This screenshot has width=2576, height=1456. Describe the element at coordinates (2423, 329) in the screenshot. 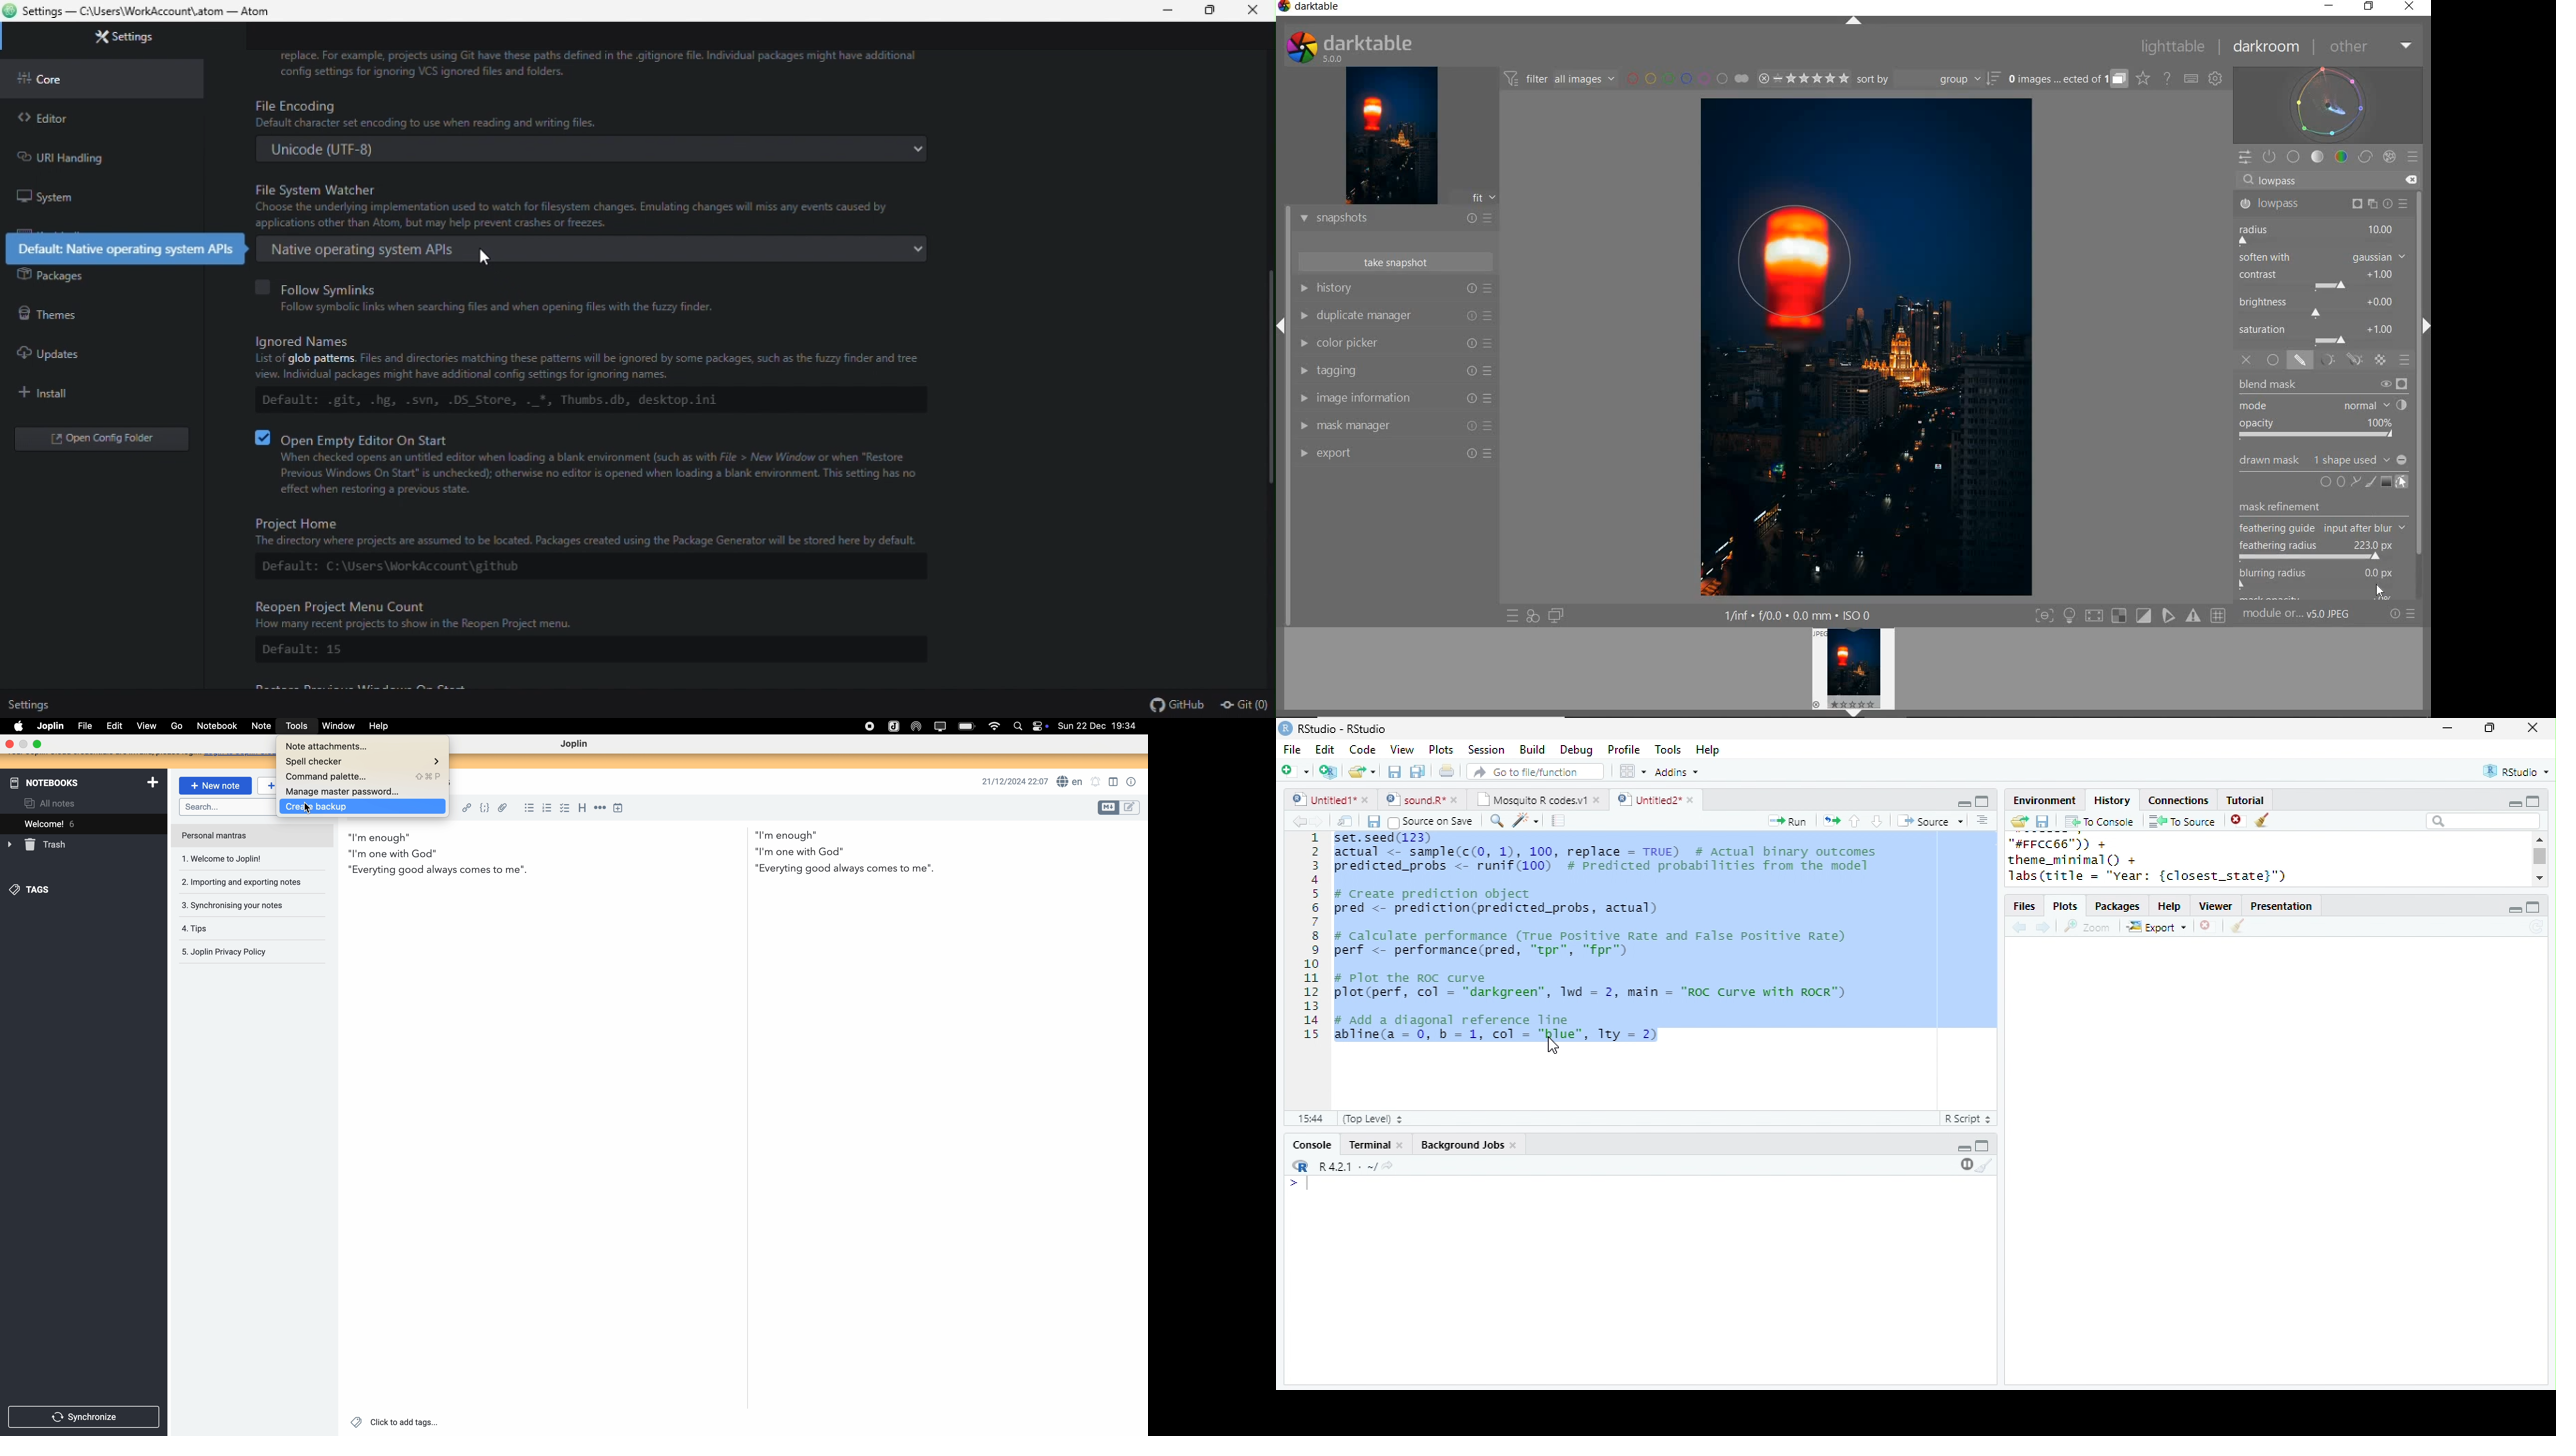

I see `expand/collapse` at that location.